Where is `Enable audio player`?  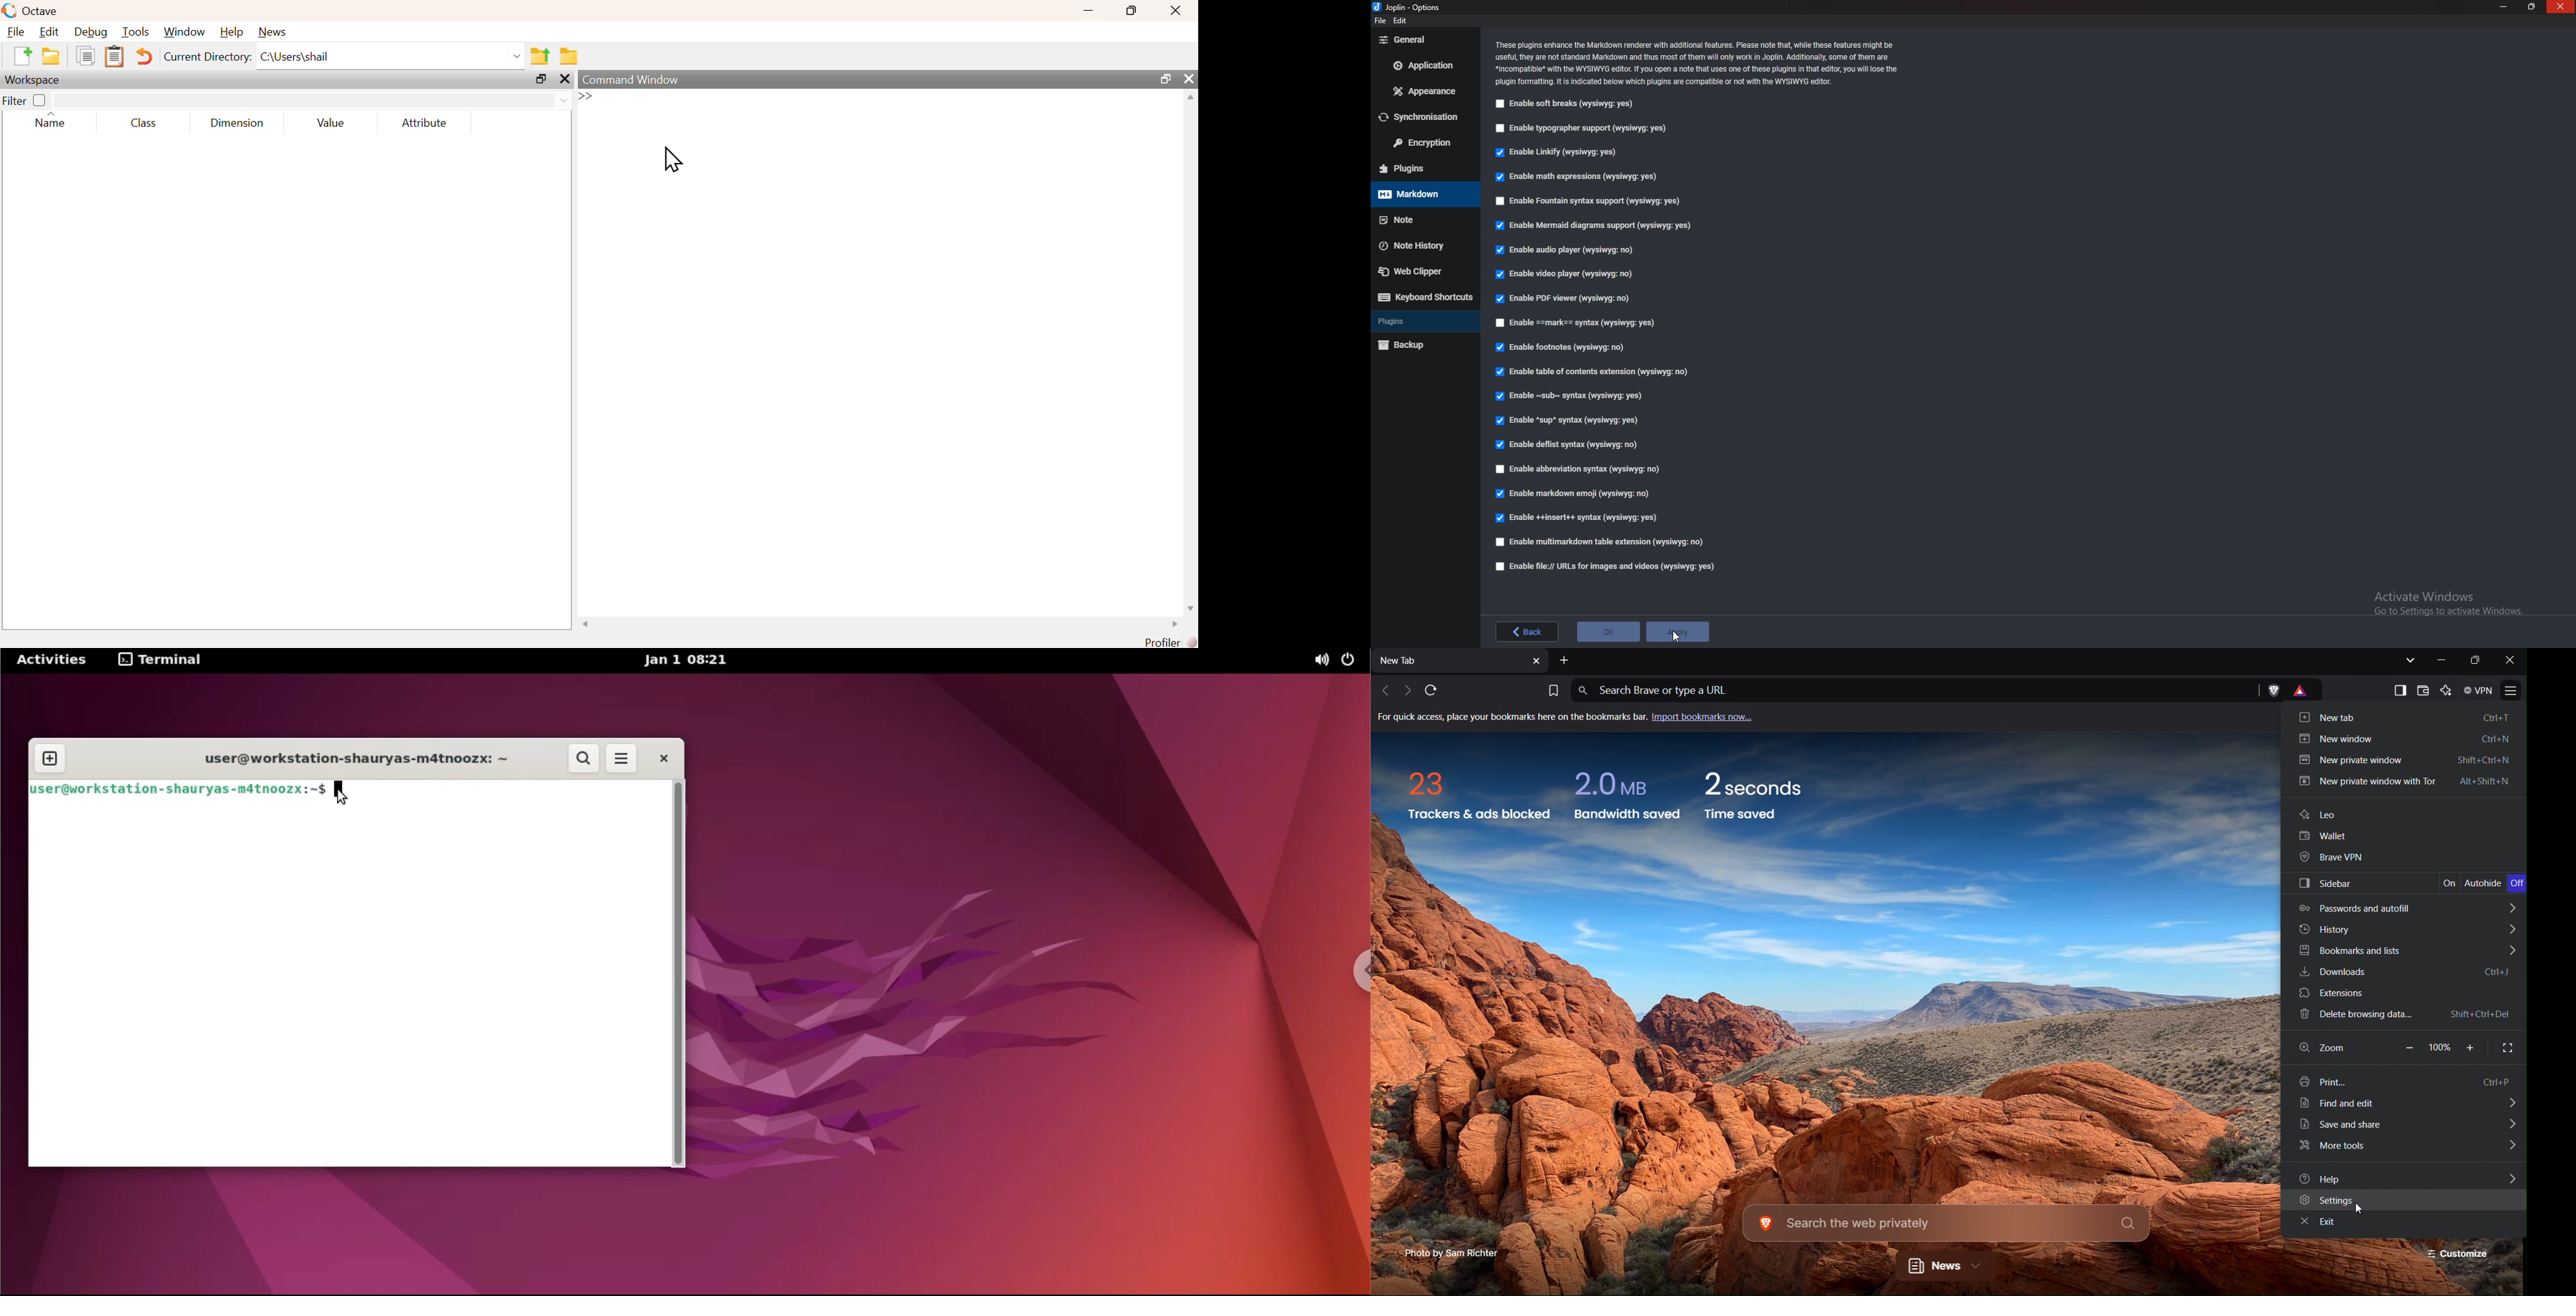 Enable audio player is located at coordinates (1570, 249).